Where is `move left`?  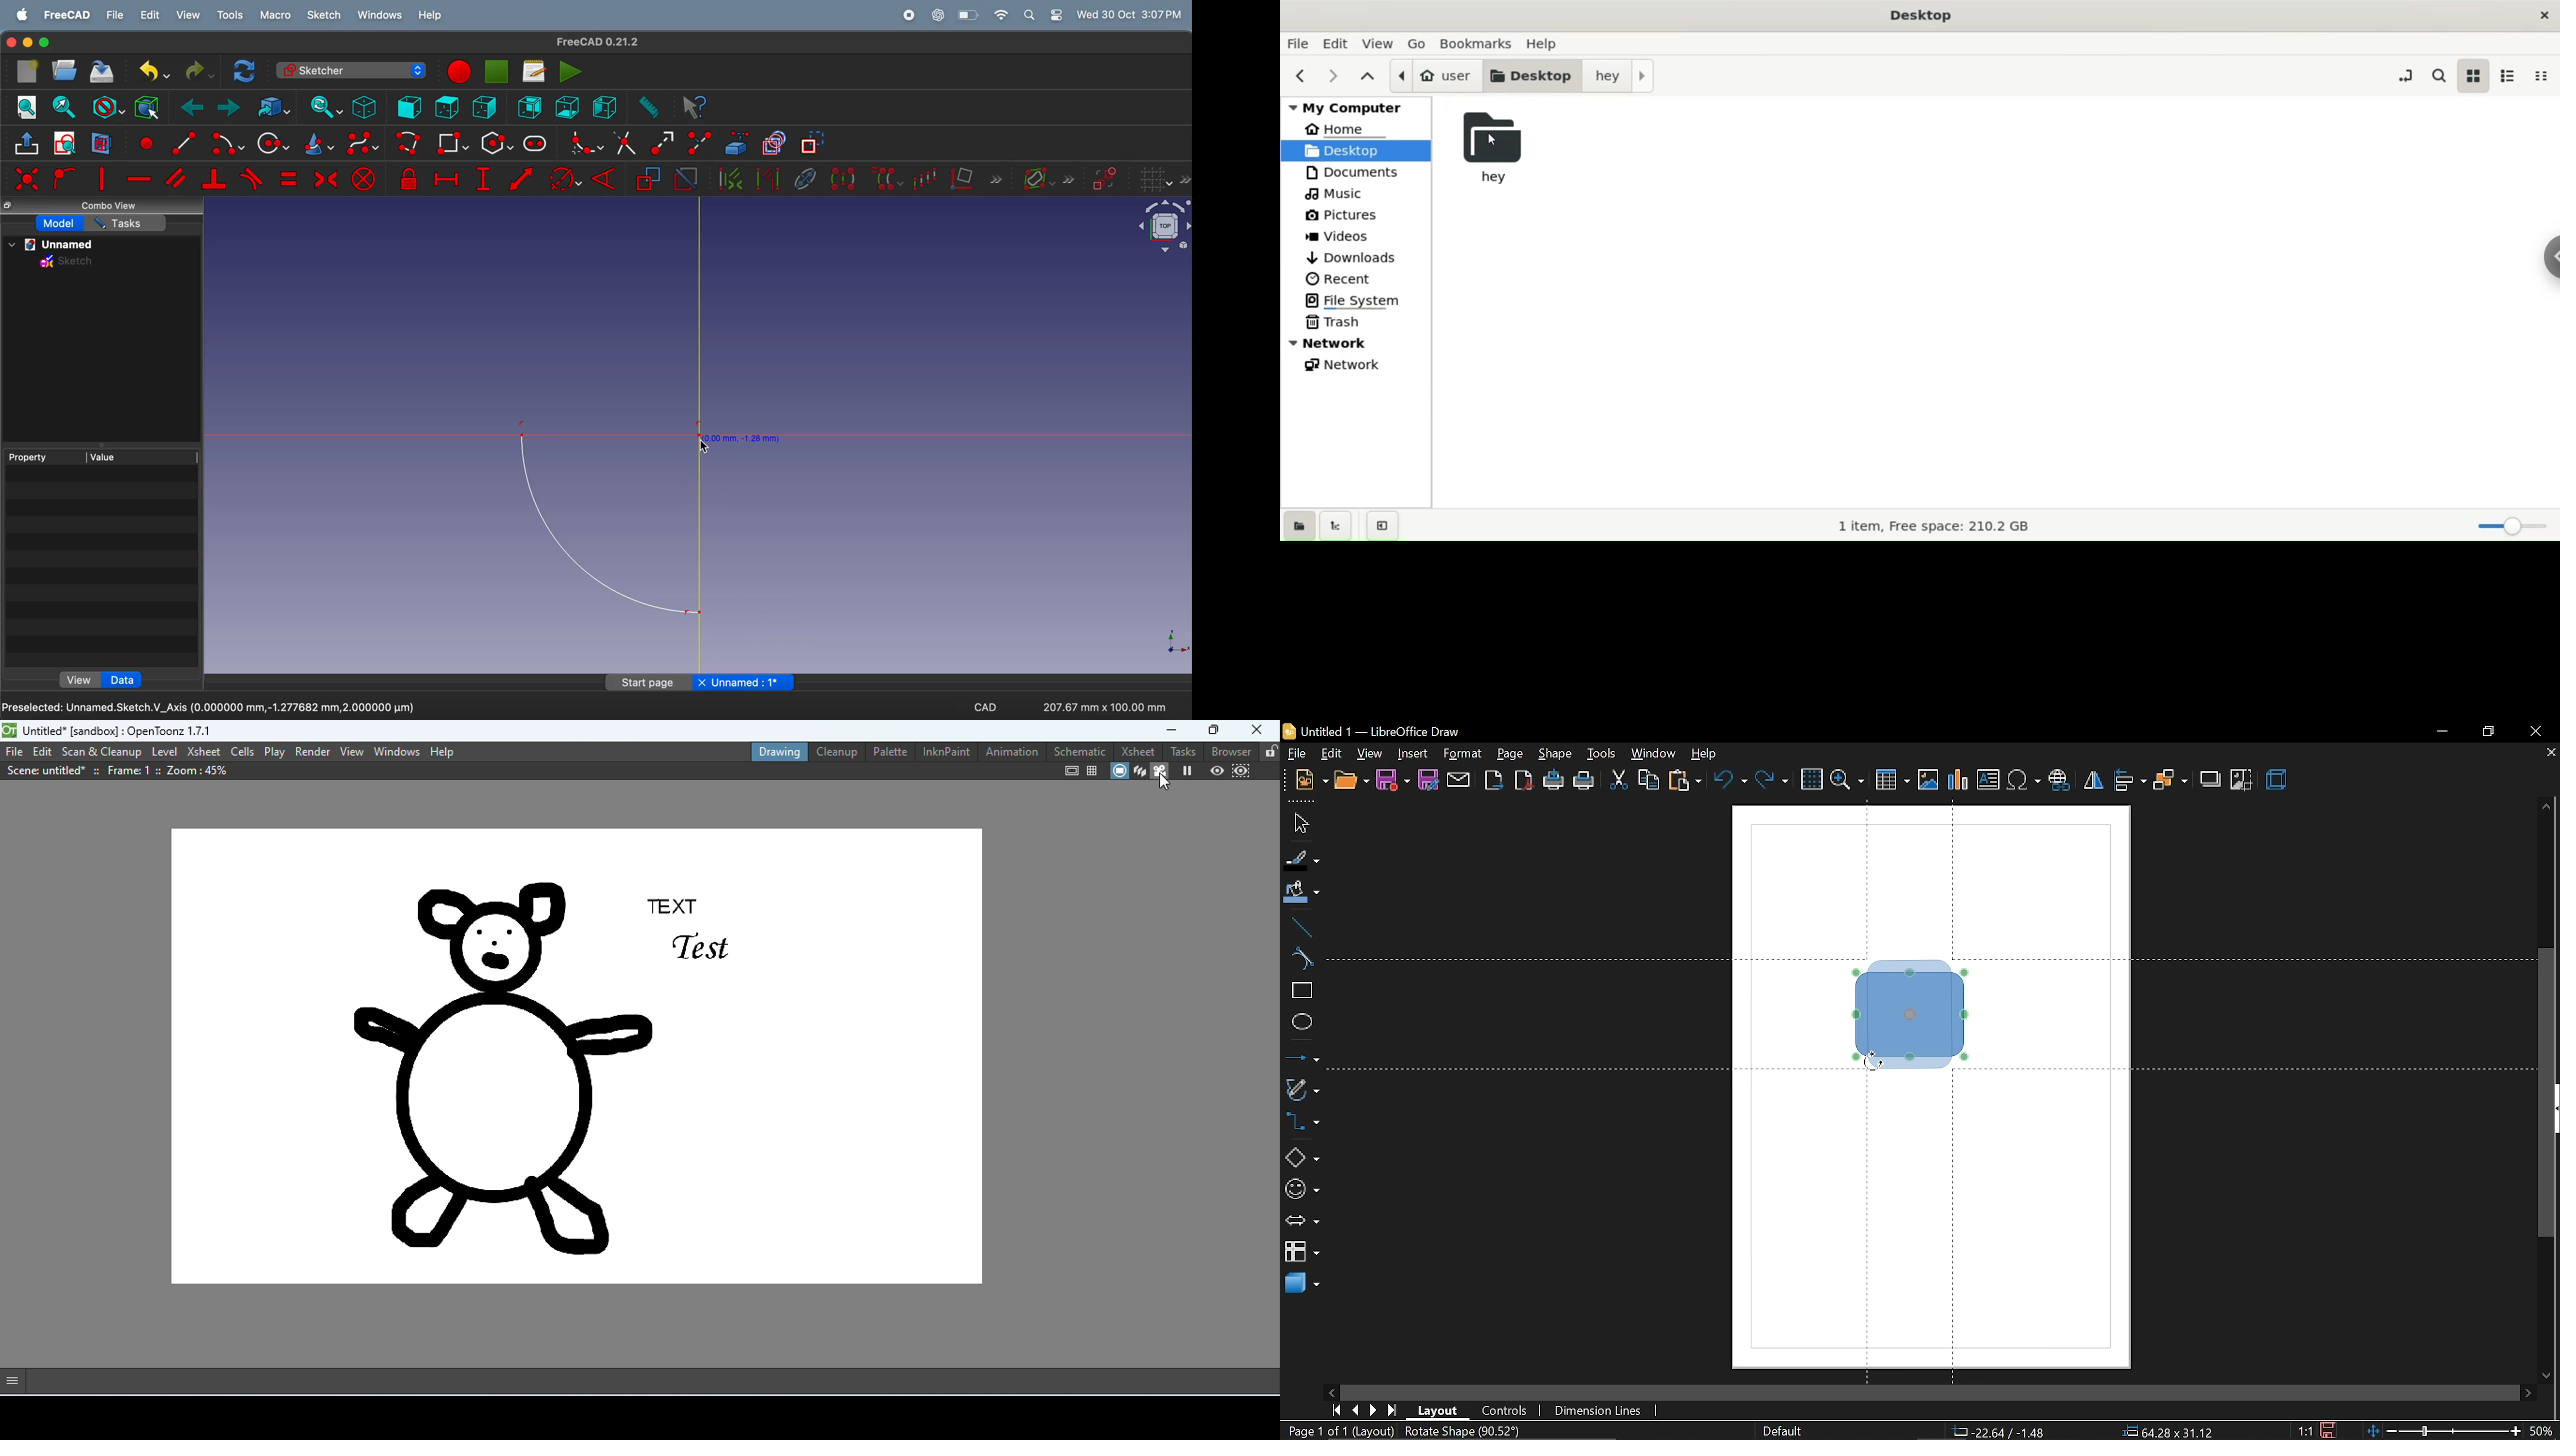 move left is located at coordinates (1333, 1393).